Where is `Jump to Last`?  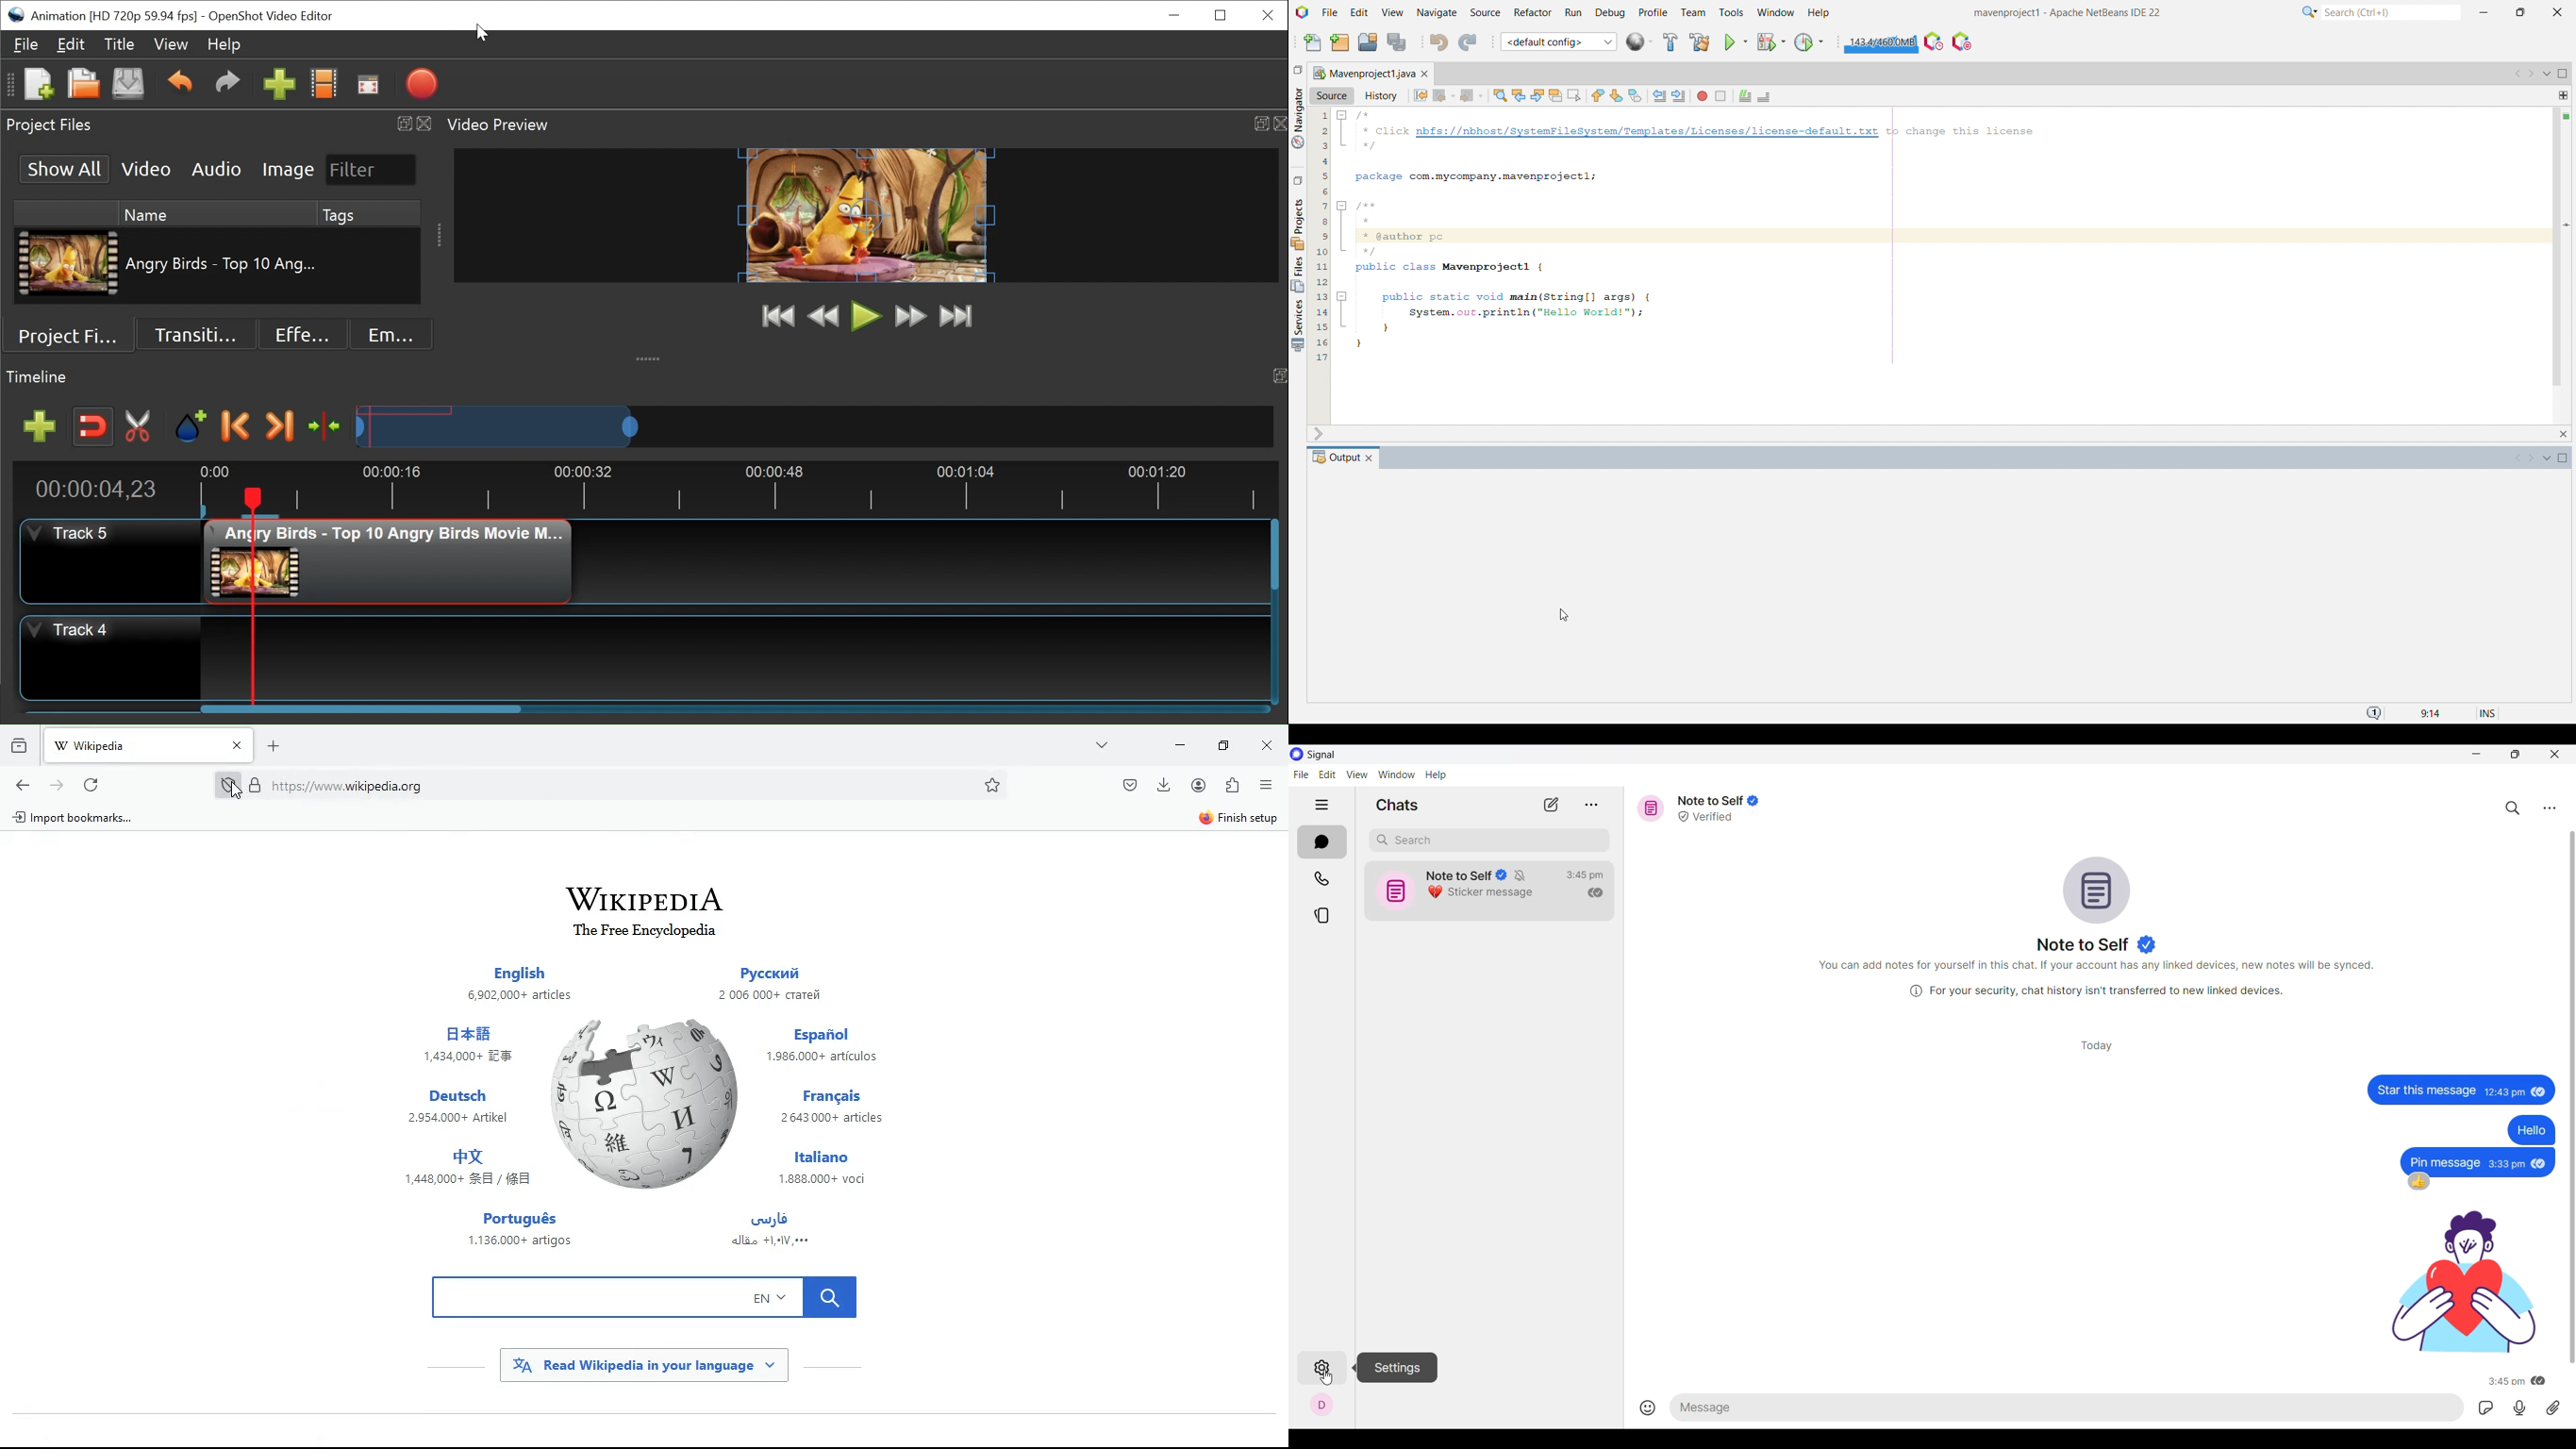
Jump to Last is located at coordinates (956, 317).